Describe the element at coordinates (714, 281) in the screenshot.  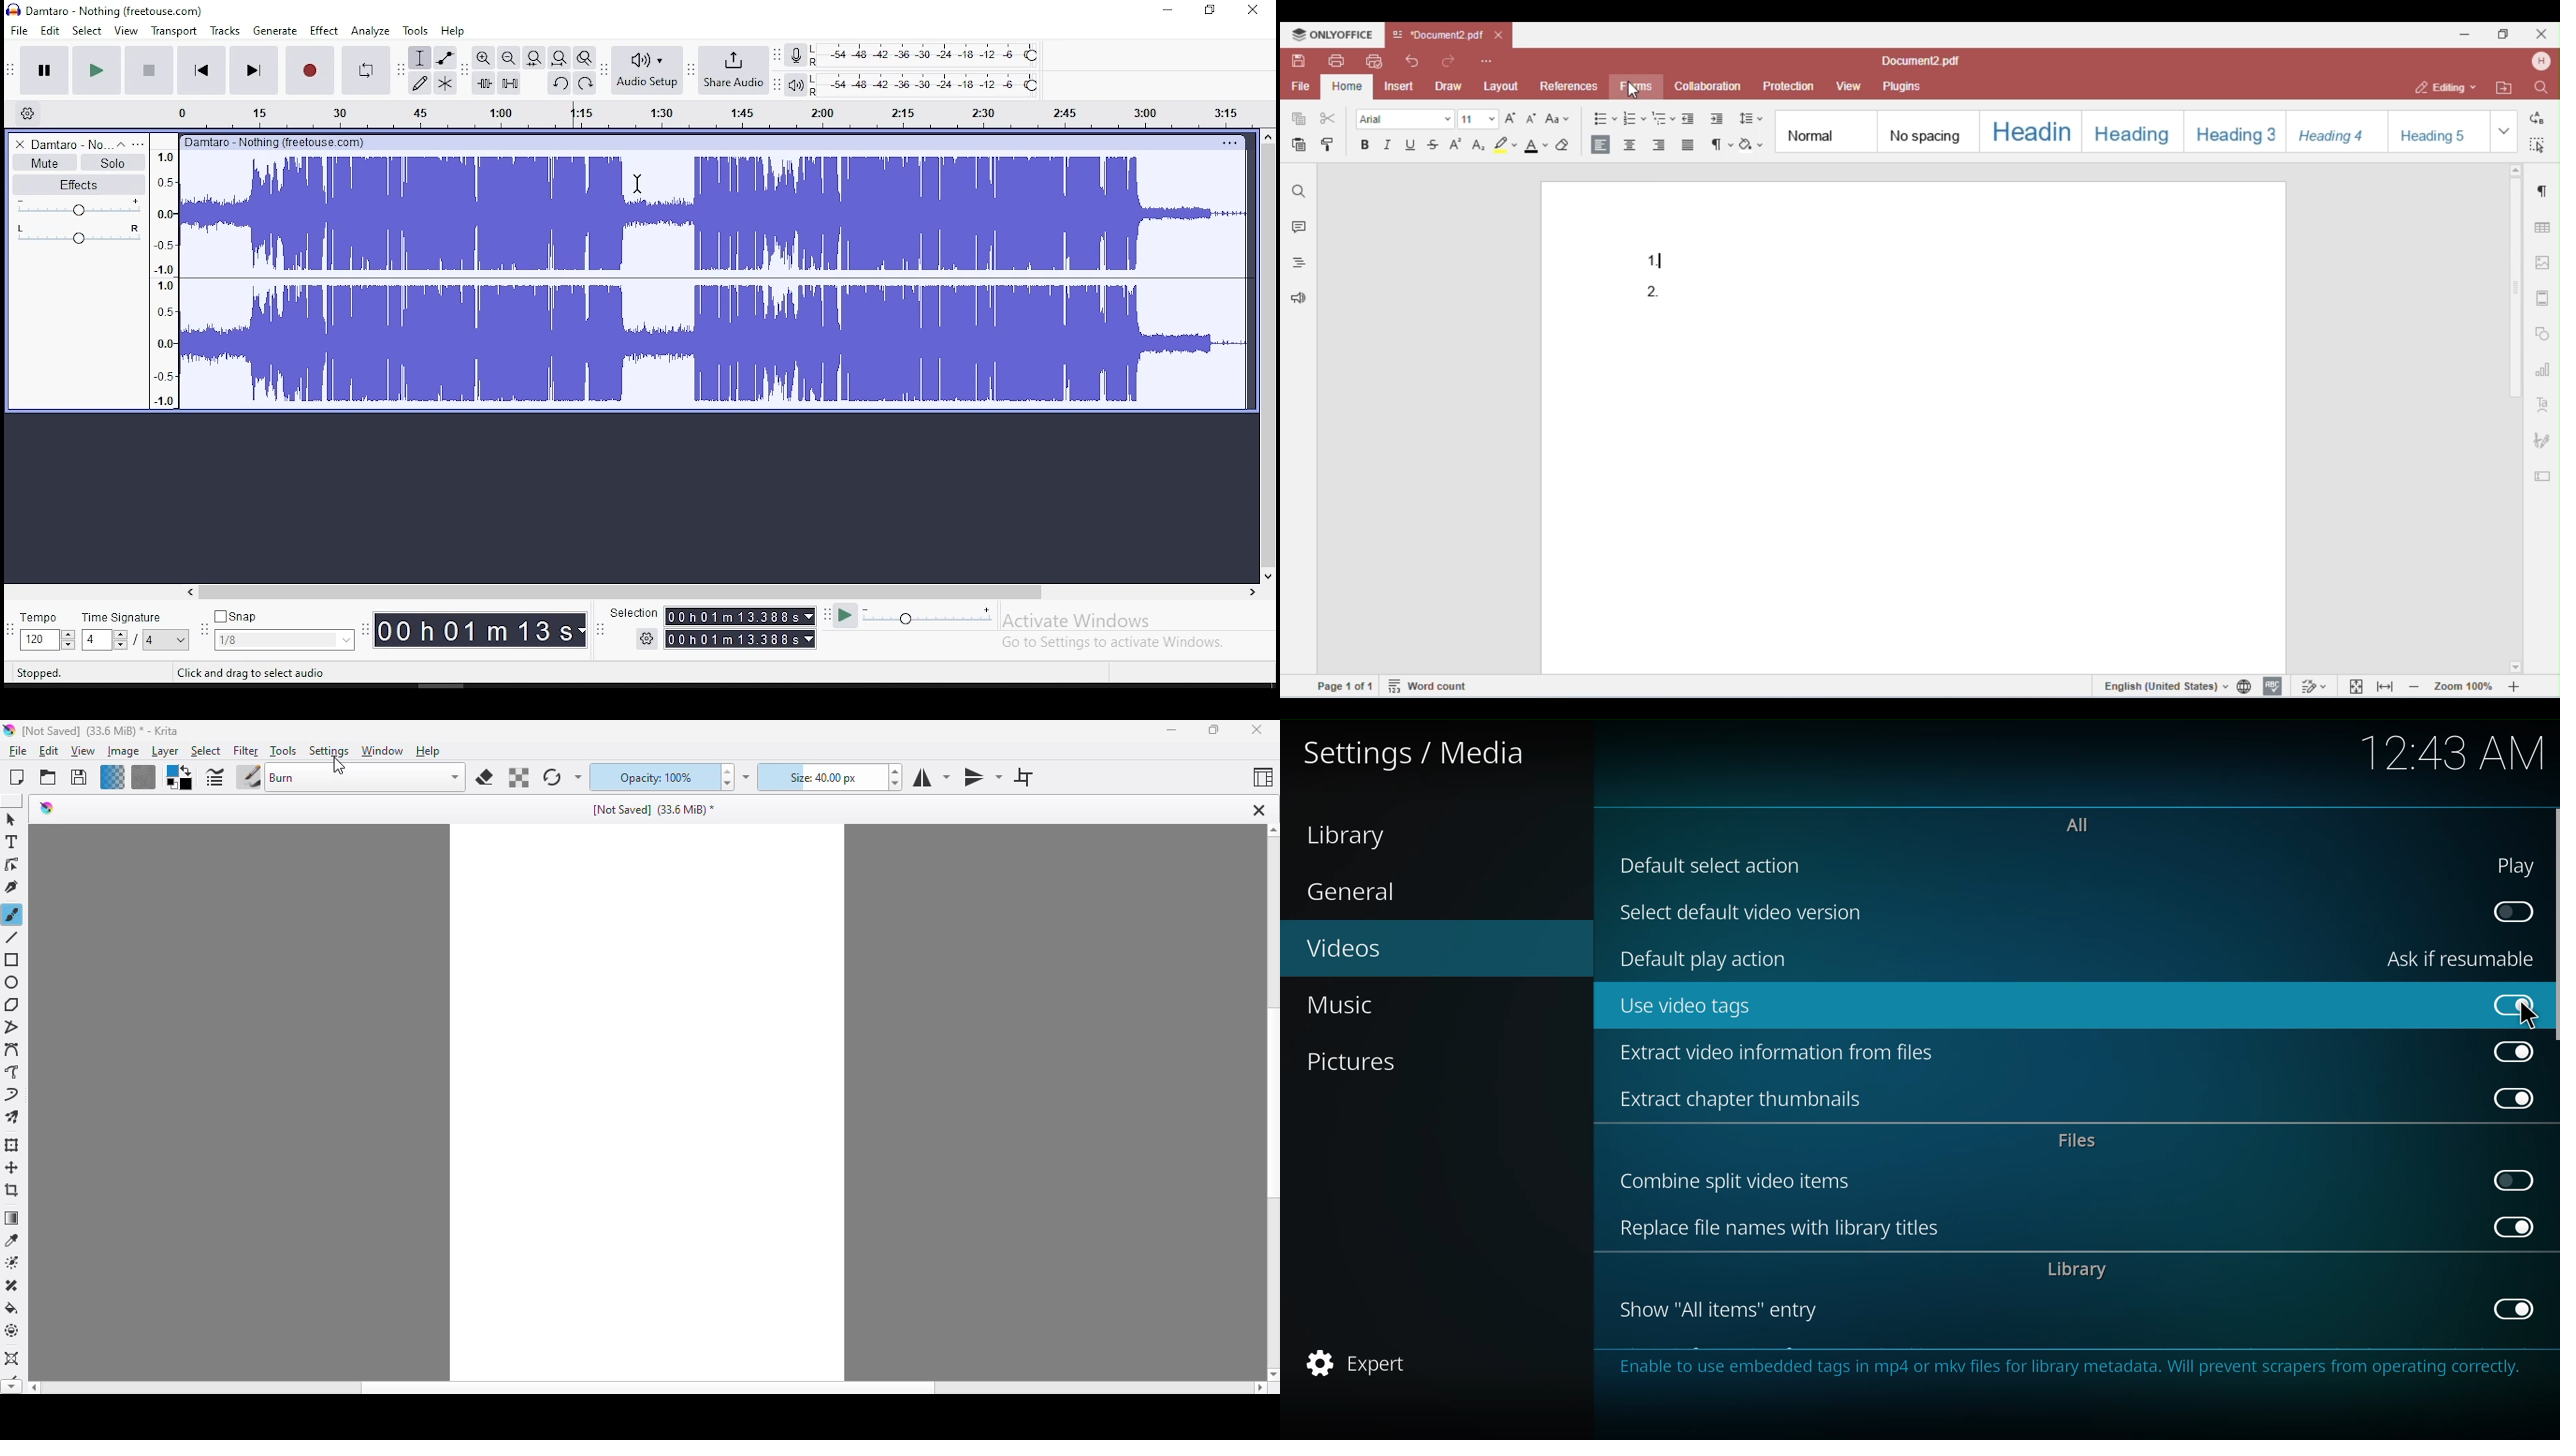
I see `audio track` at that location.